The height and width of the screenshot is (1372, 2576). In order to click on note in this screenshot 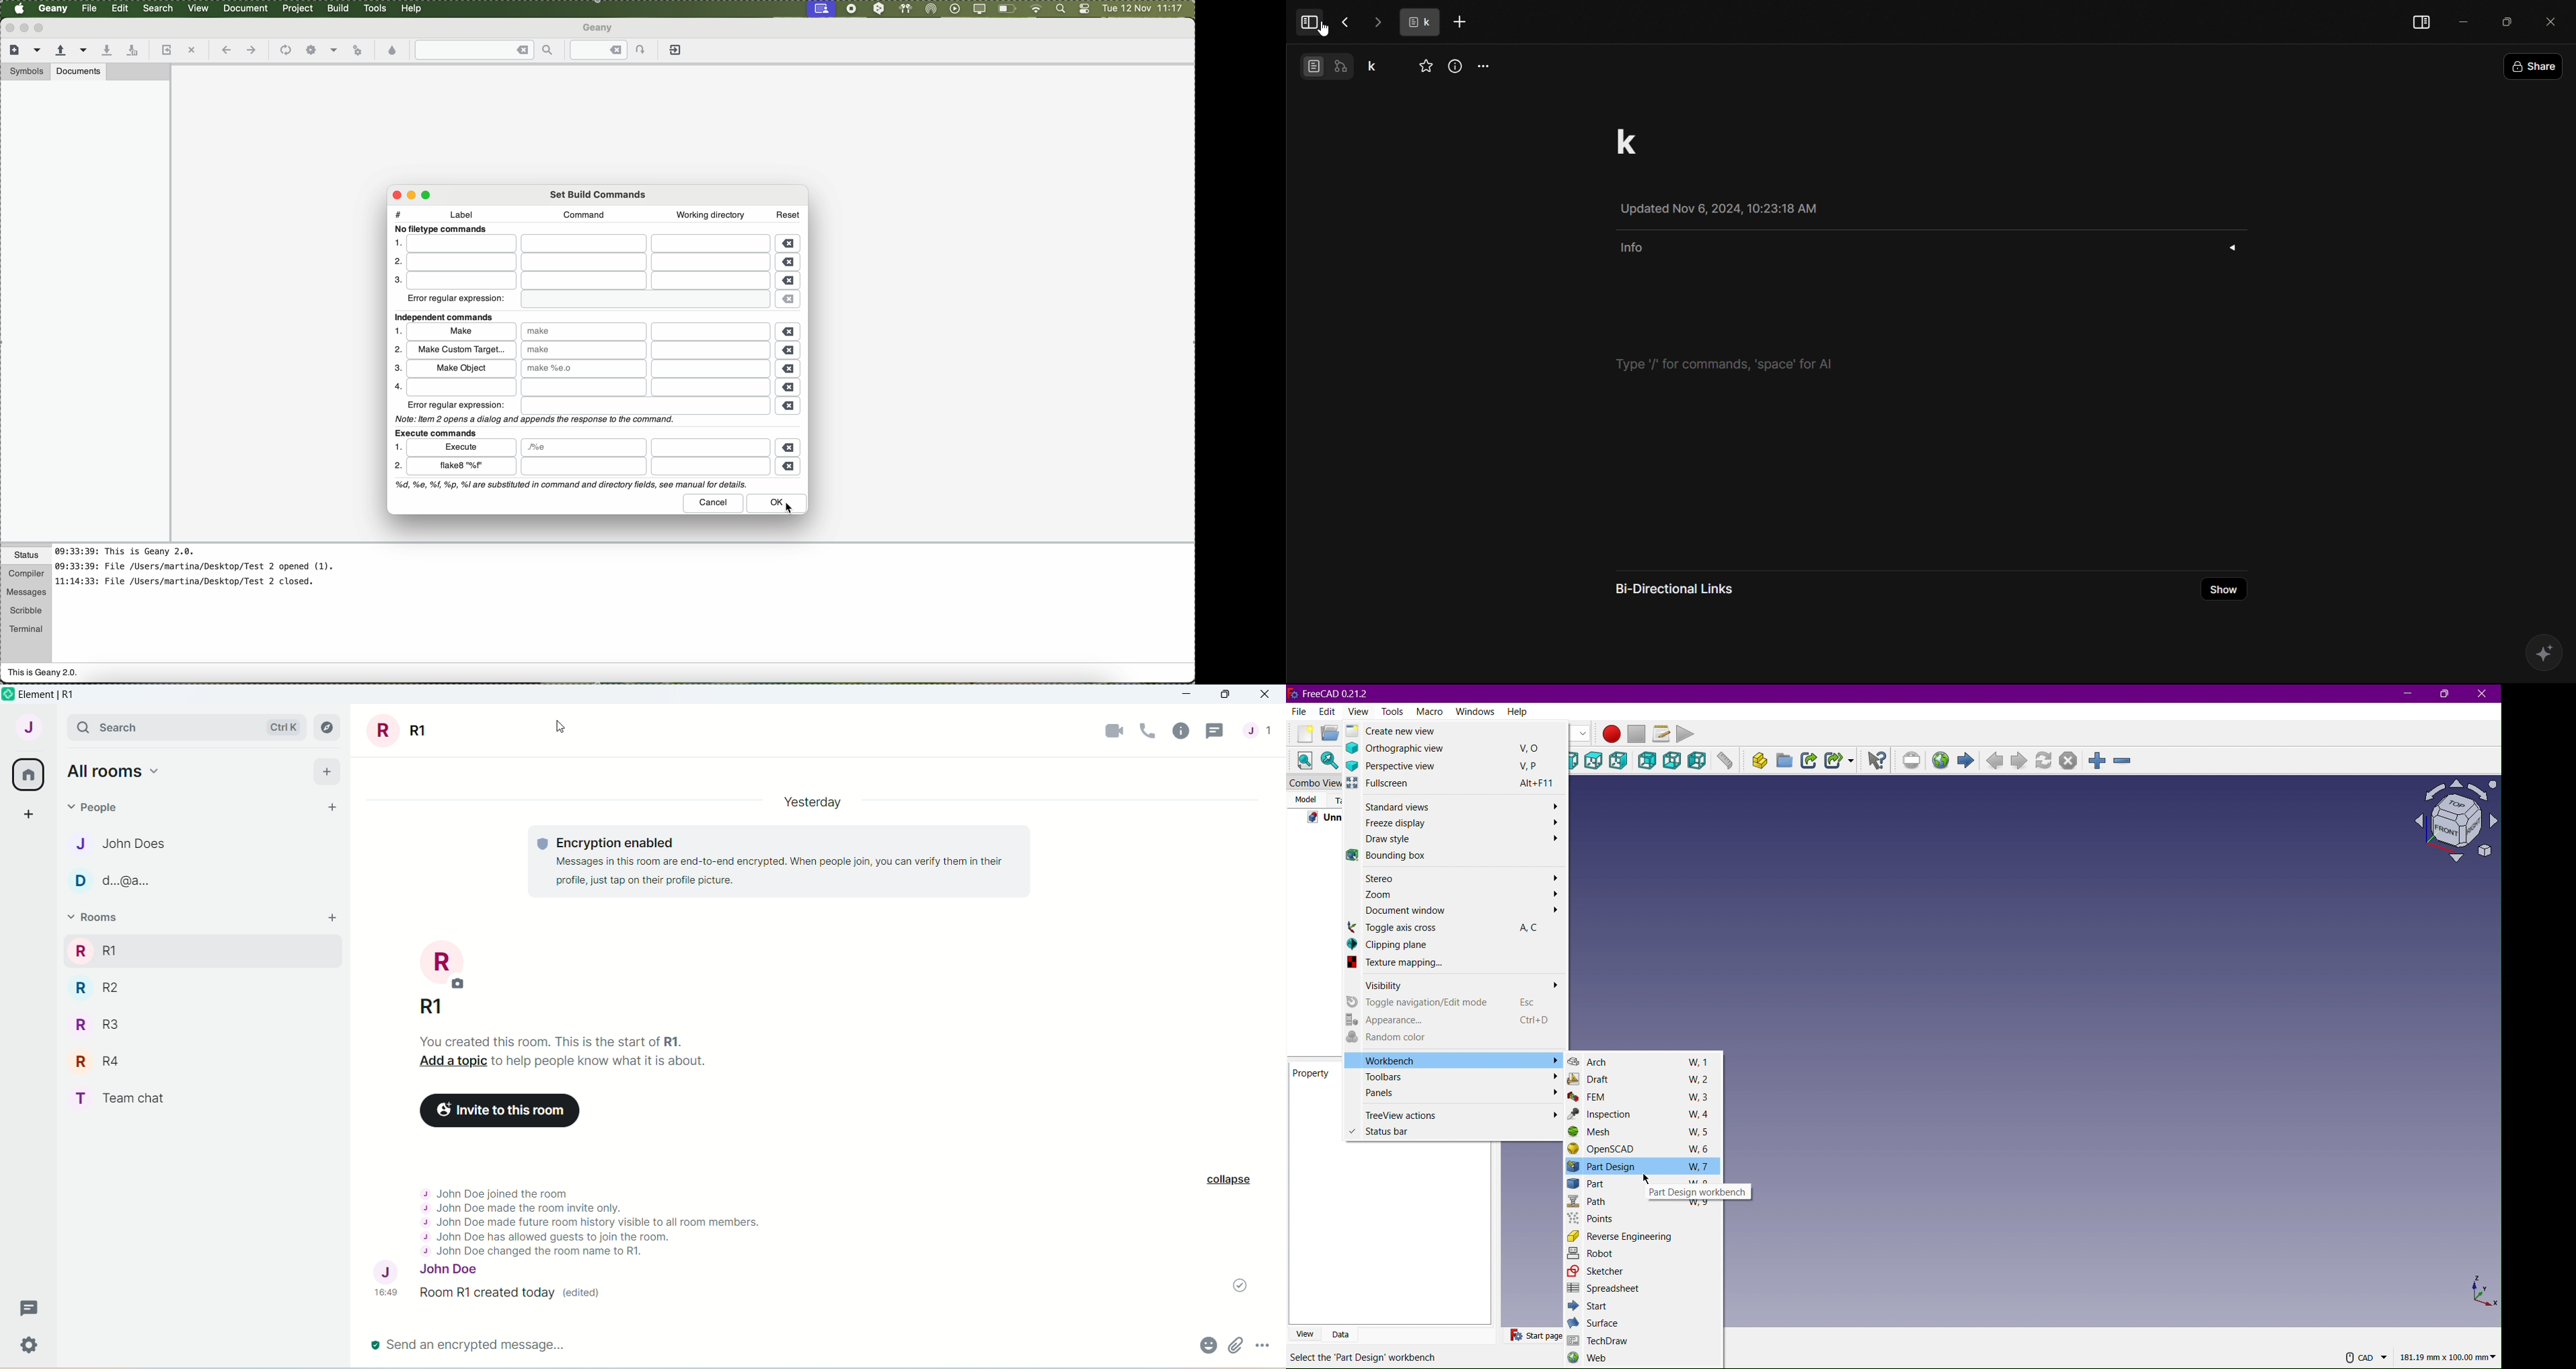, I will do `click(533, 418)`.